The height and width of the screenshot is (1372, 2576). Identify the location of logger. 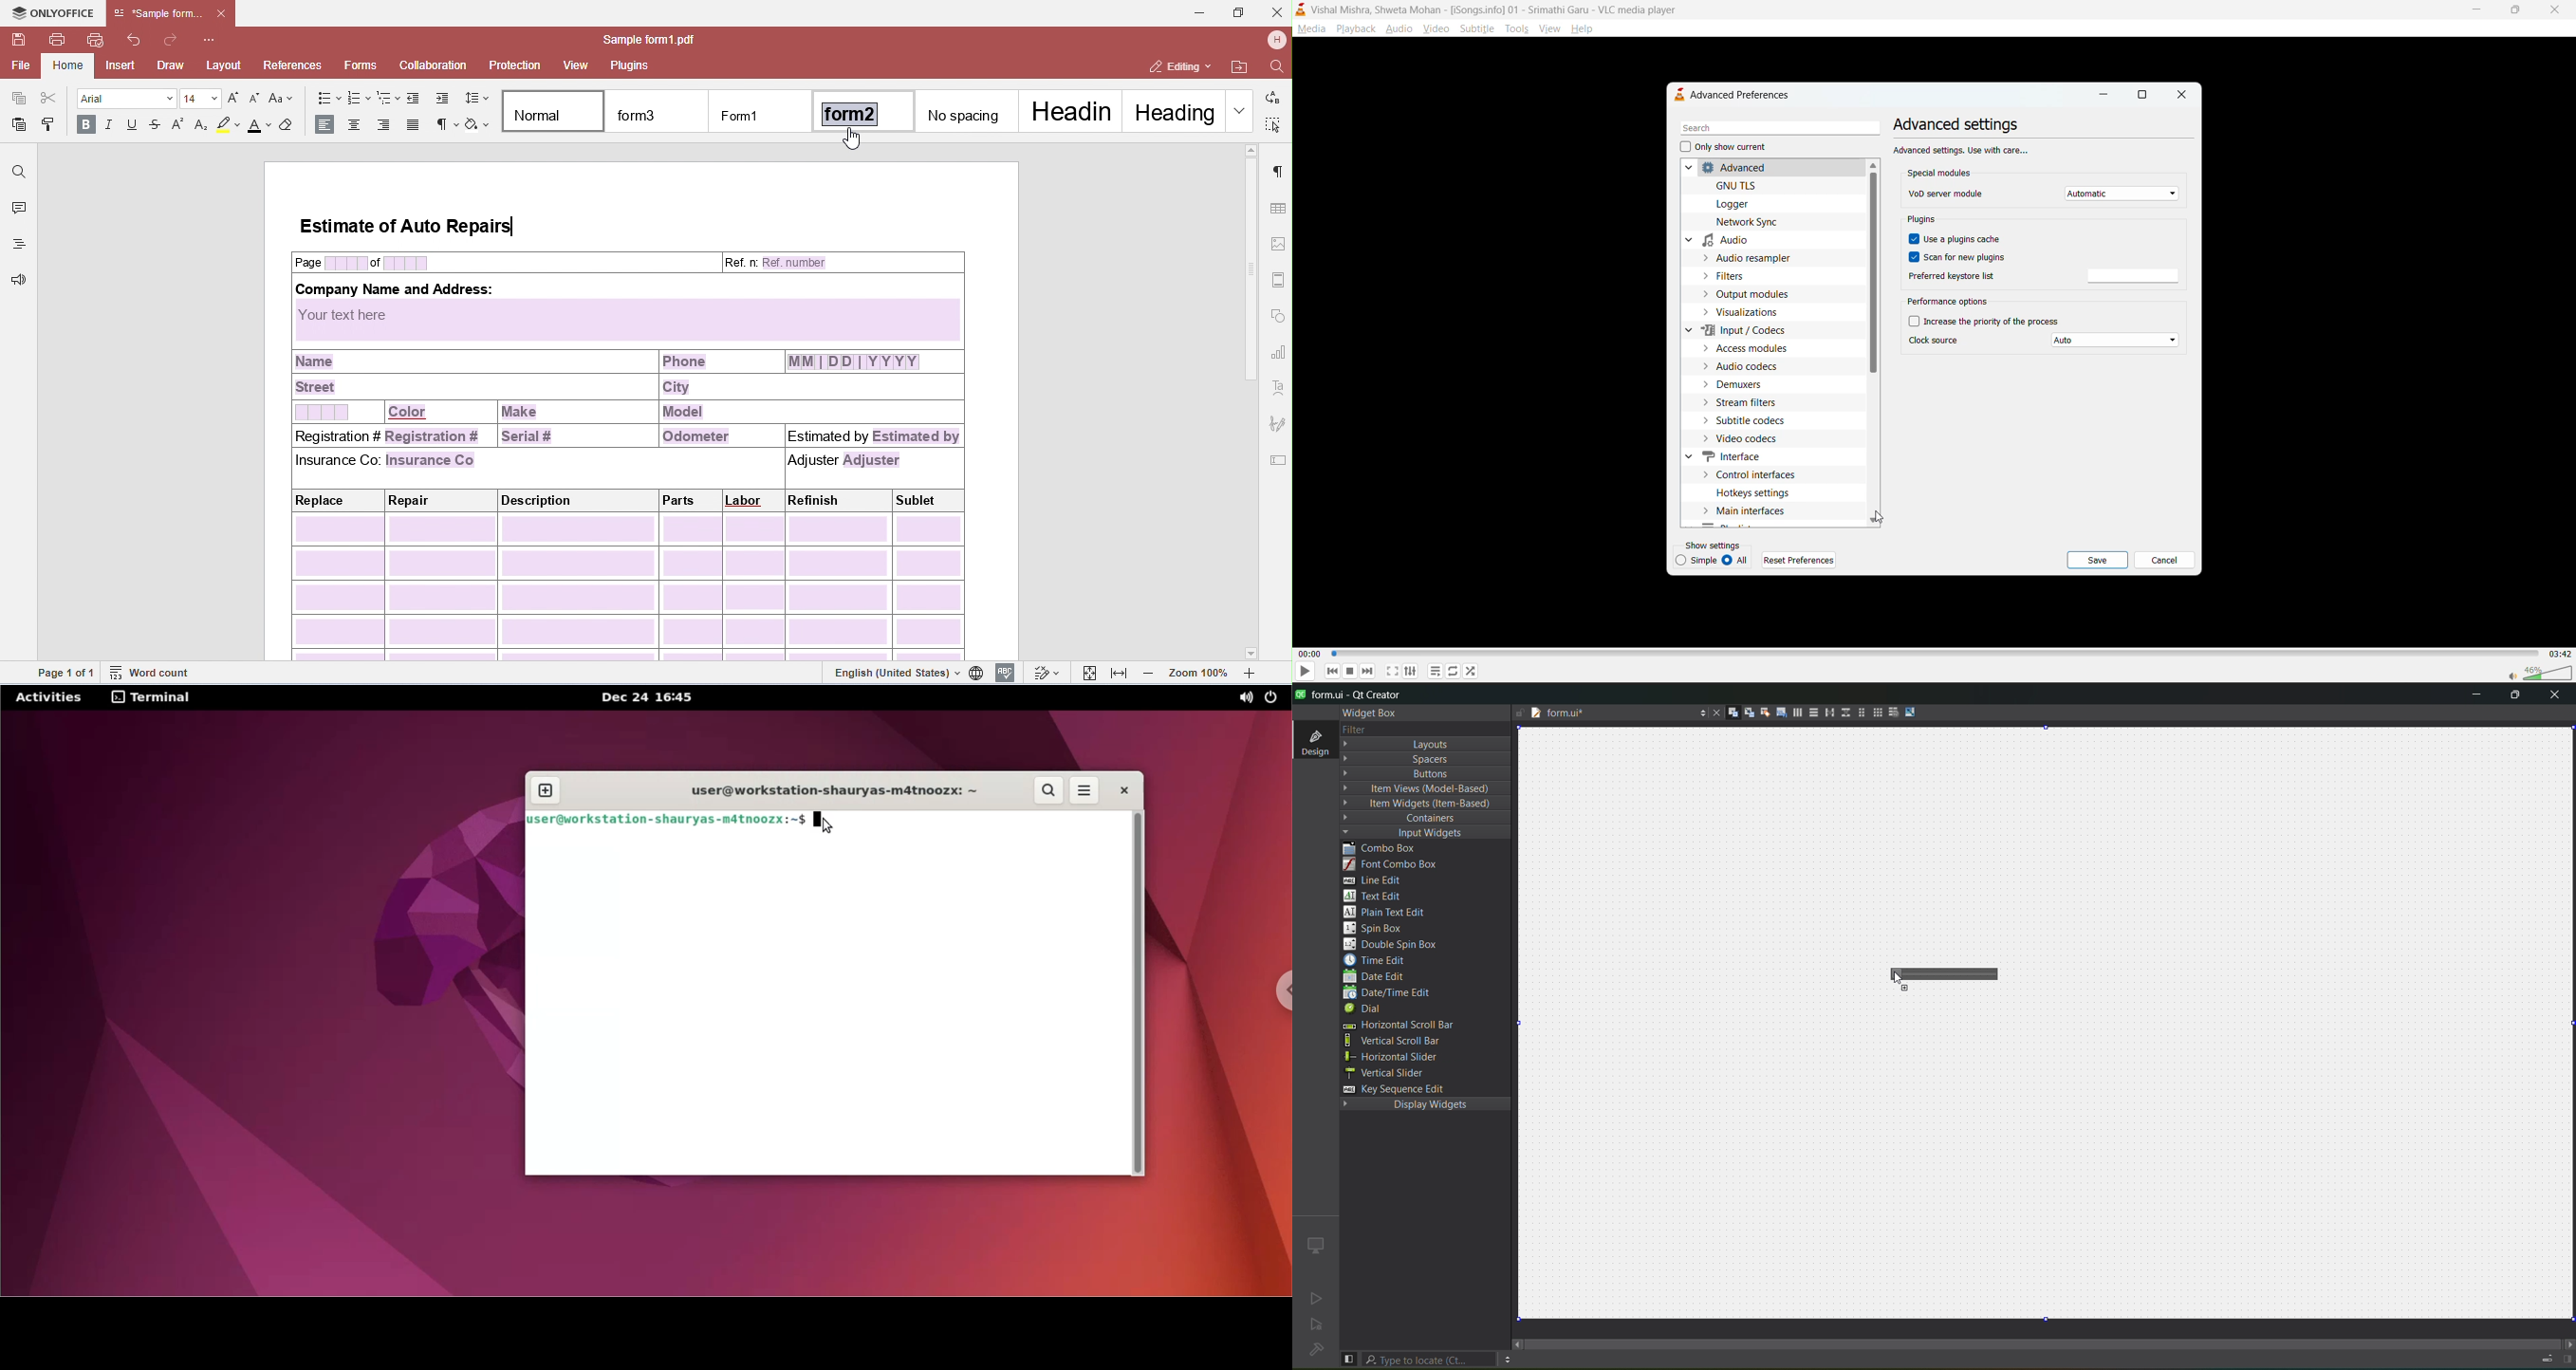
(1740, 204).